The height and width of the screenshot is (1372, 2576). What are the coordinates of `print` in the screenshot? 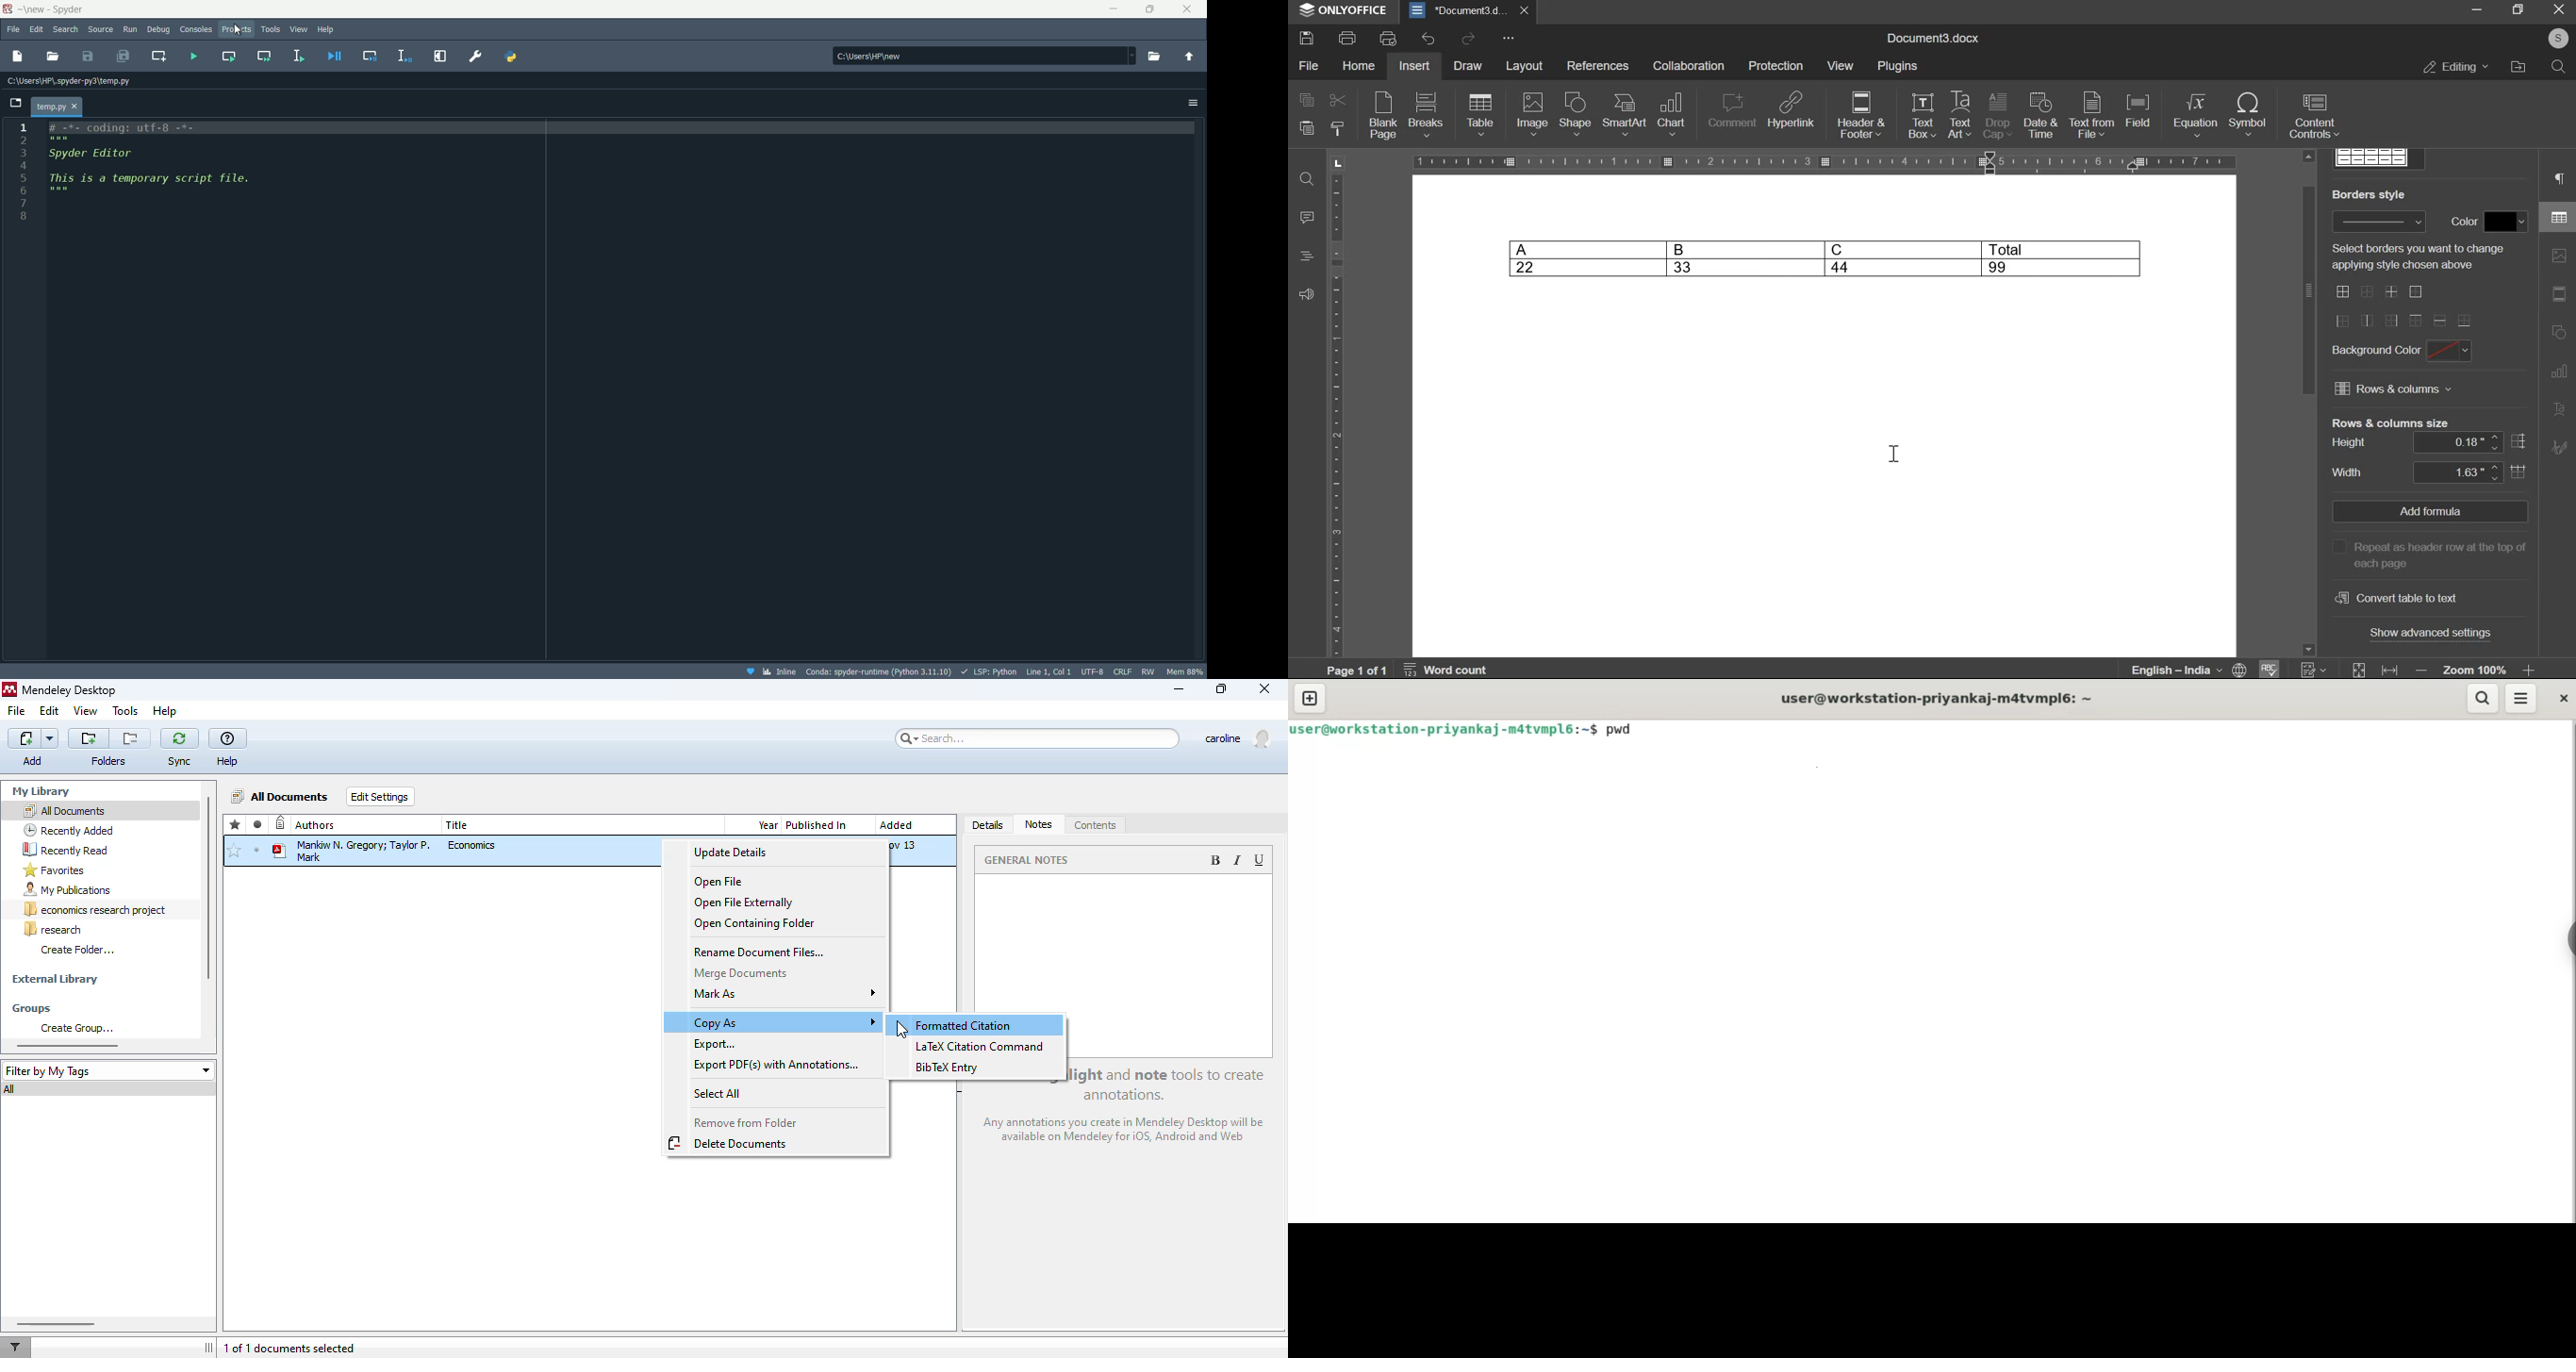 It's located at (1347, 37).